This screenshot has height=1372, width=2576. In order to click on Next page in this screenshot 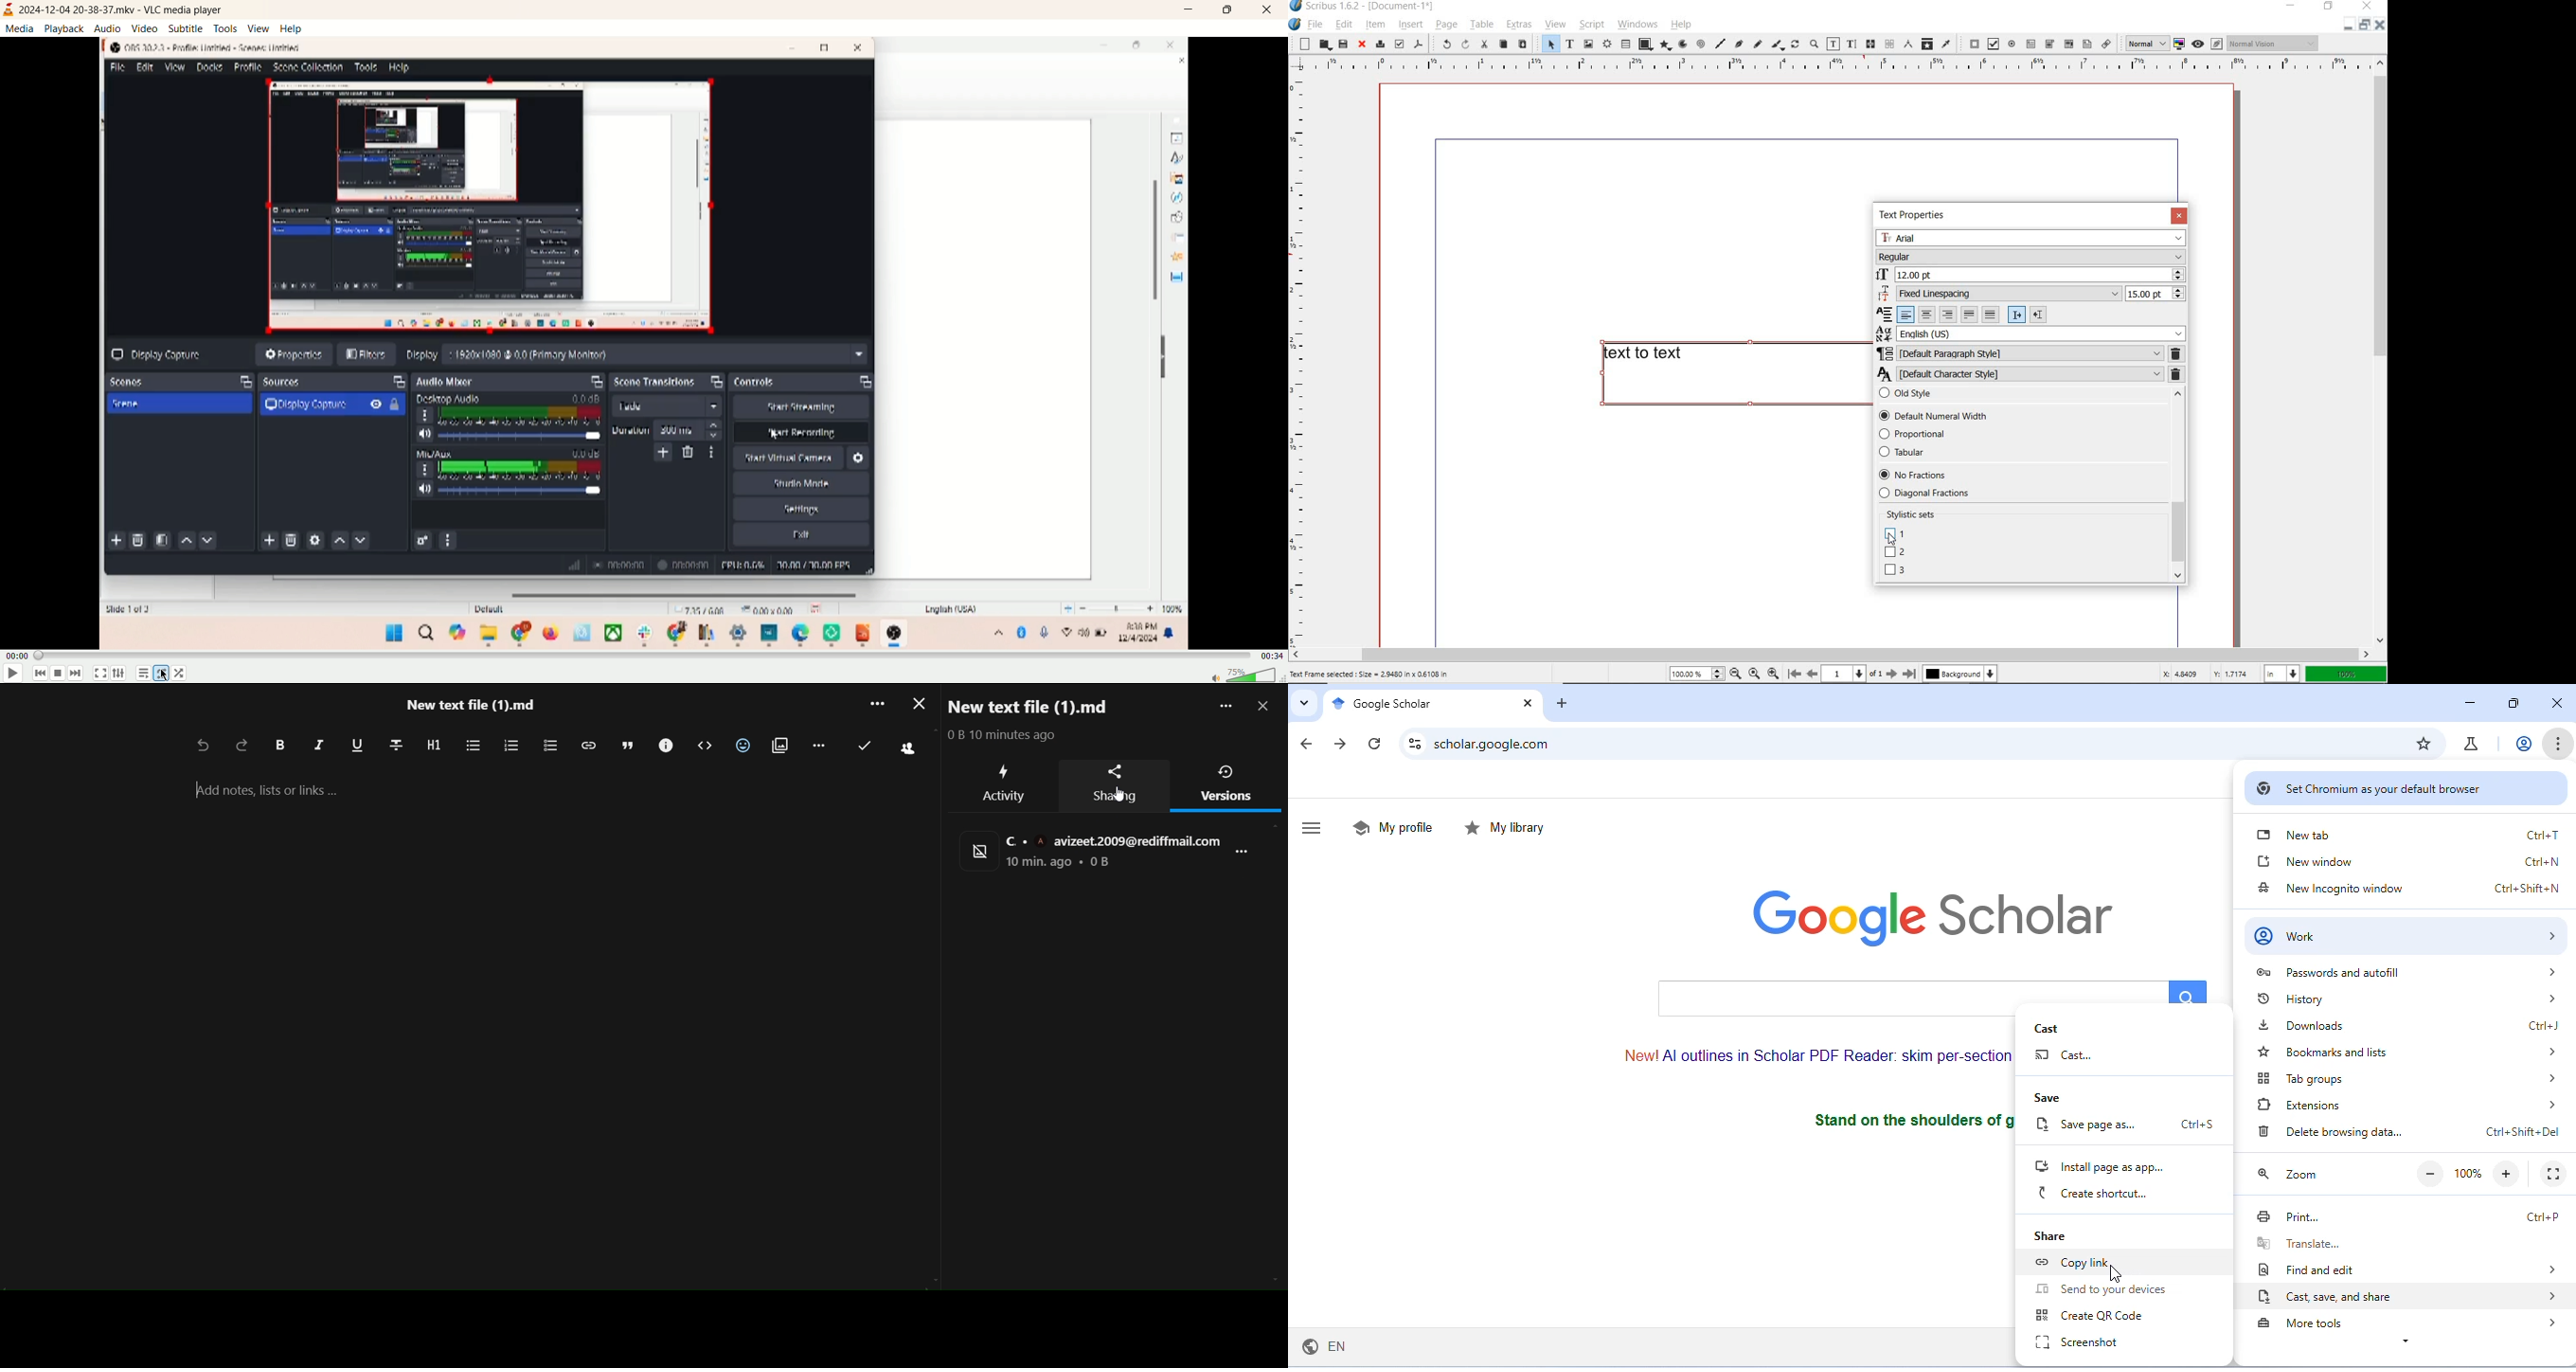, I will do `click(1891, 674)`.